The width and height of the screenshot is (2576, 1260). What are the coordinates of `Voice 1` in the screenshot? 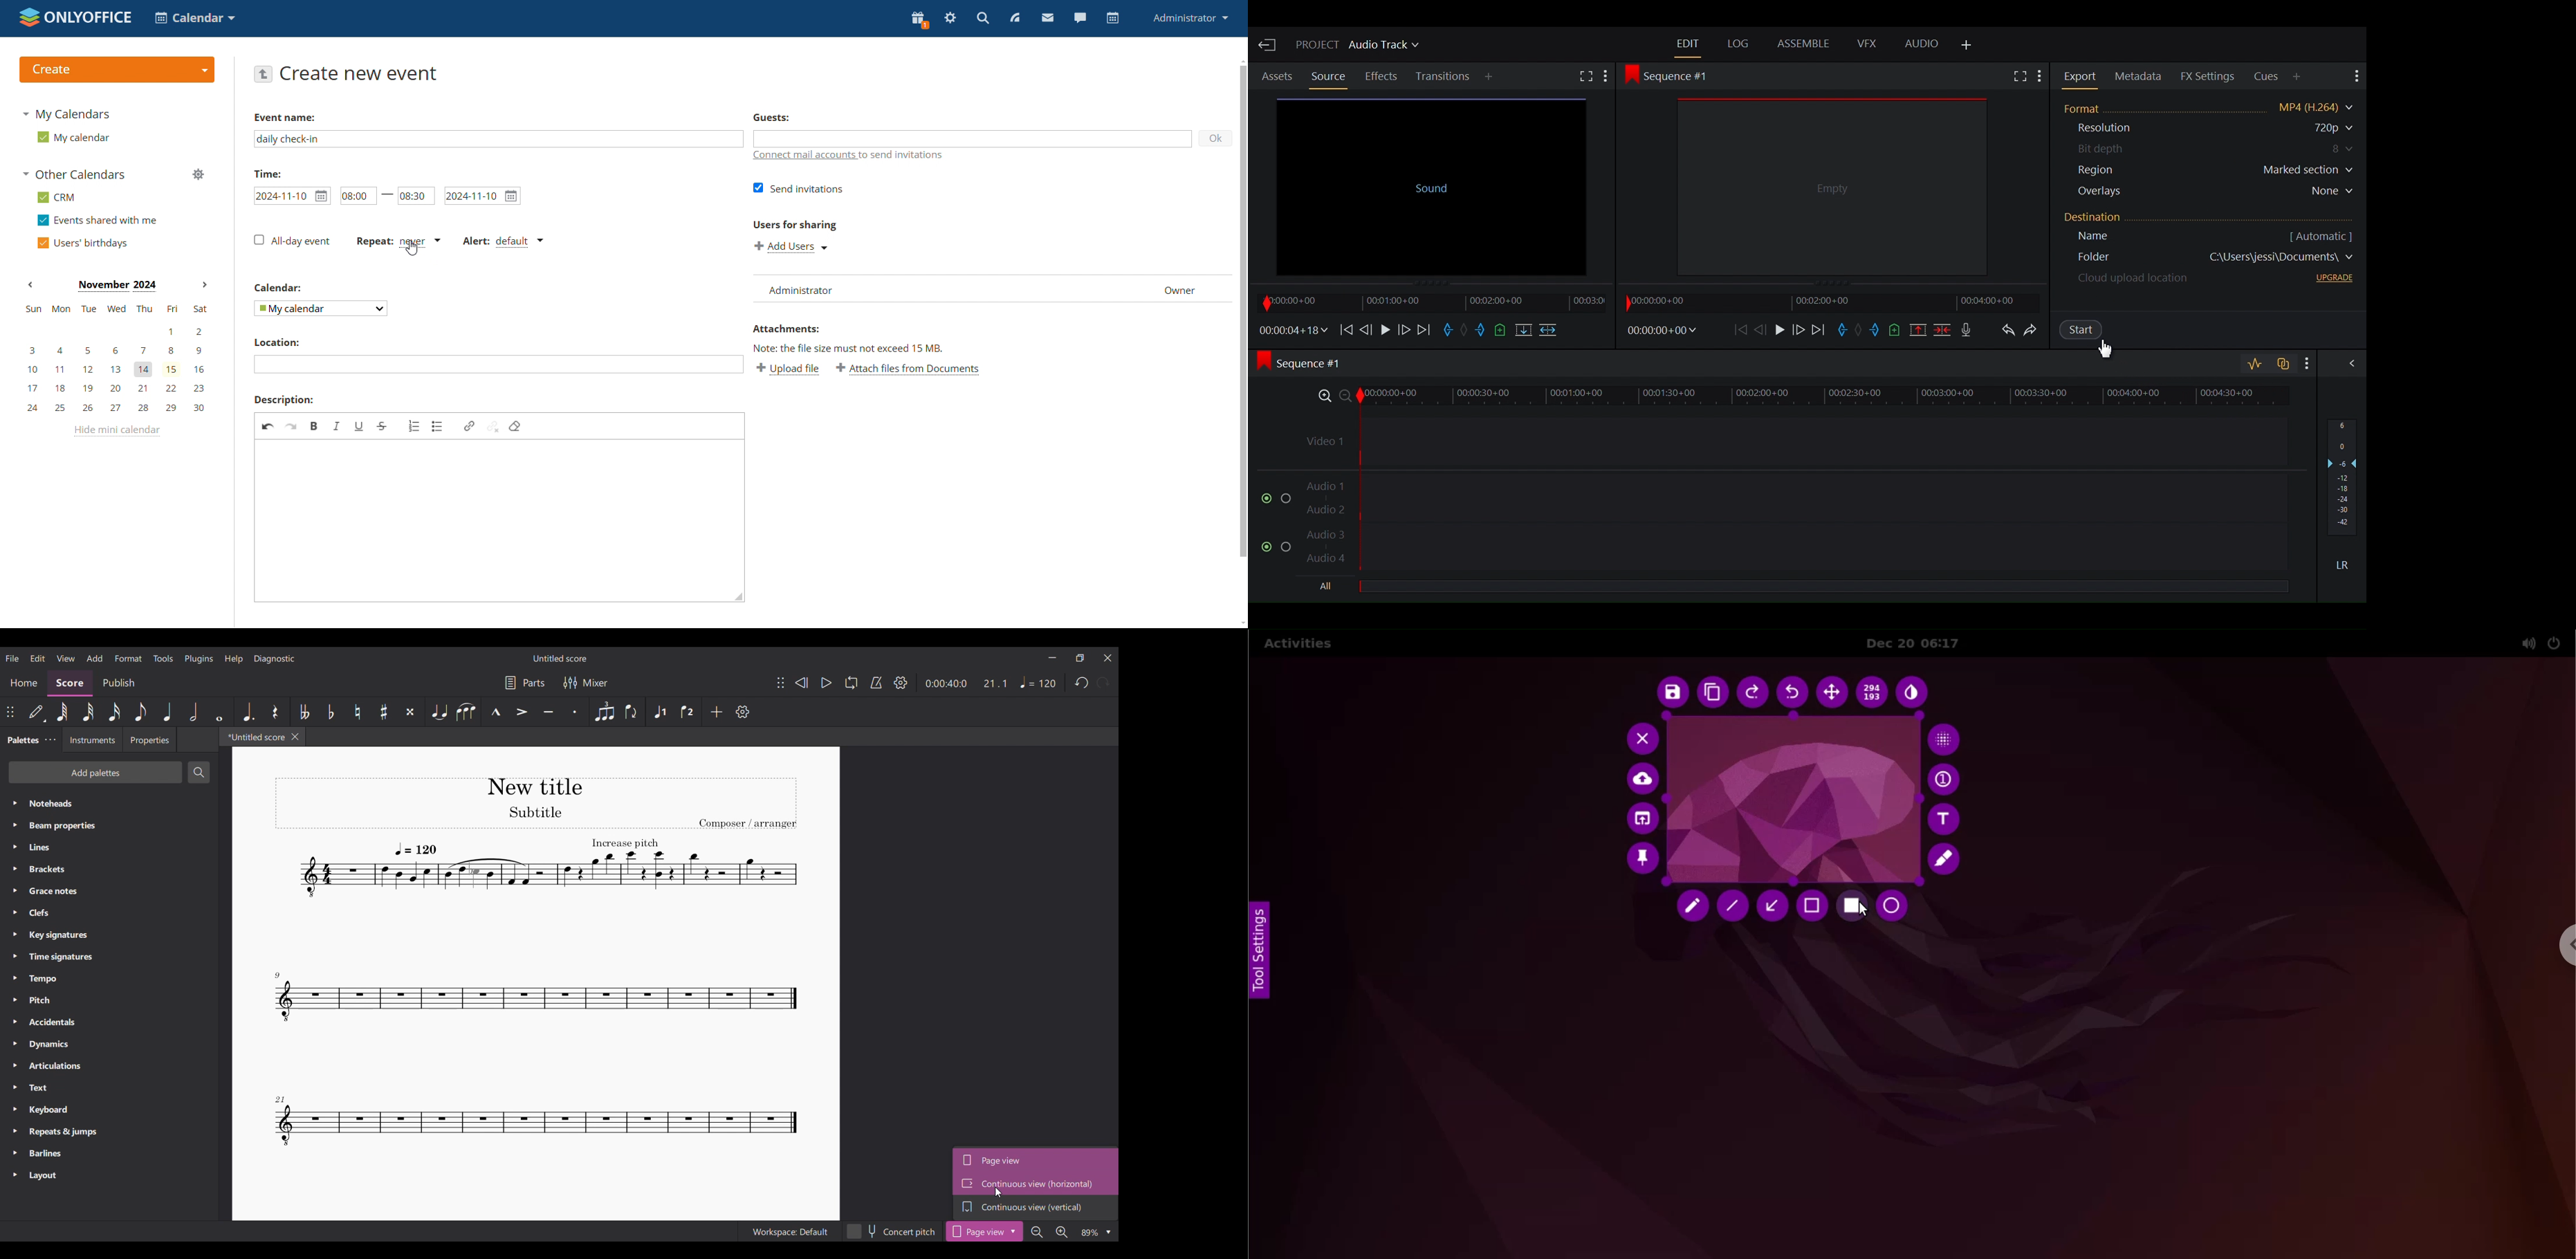 It's located at (660, 712).